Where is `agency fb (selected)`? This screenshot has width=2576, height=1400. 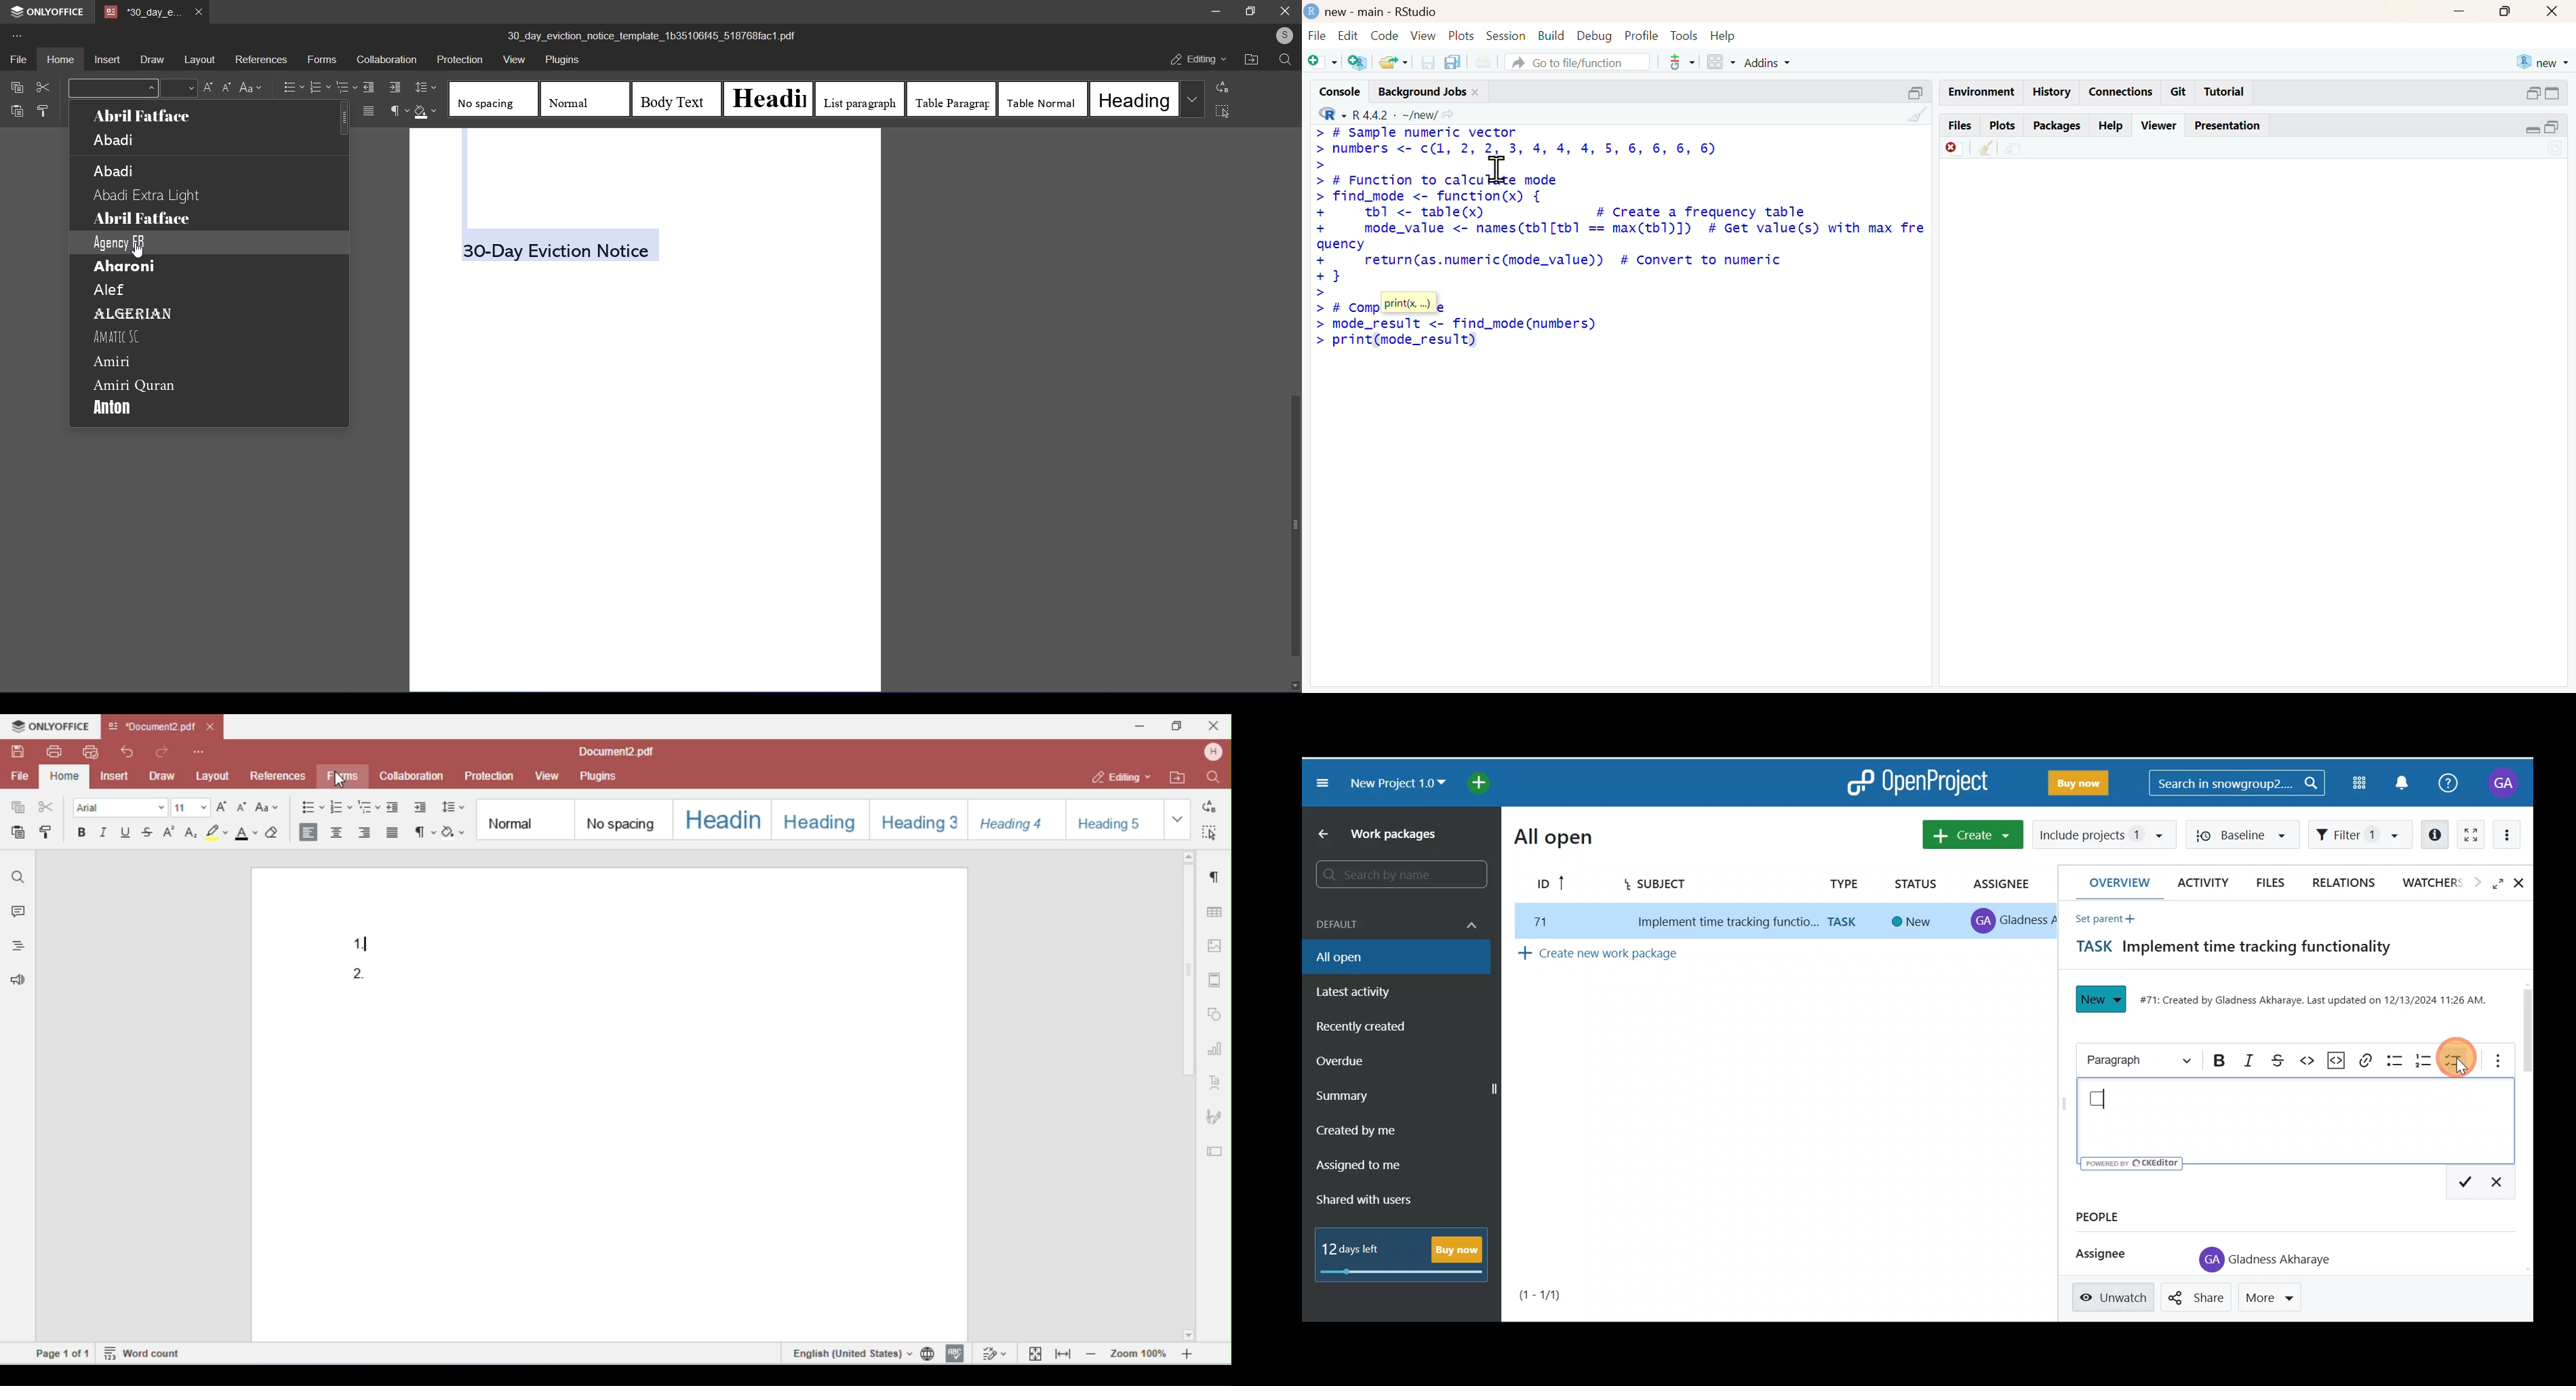 agency fb (selected) is located at coordinates (123, 241).